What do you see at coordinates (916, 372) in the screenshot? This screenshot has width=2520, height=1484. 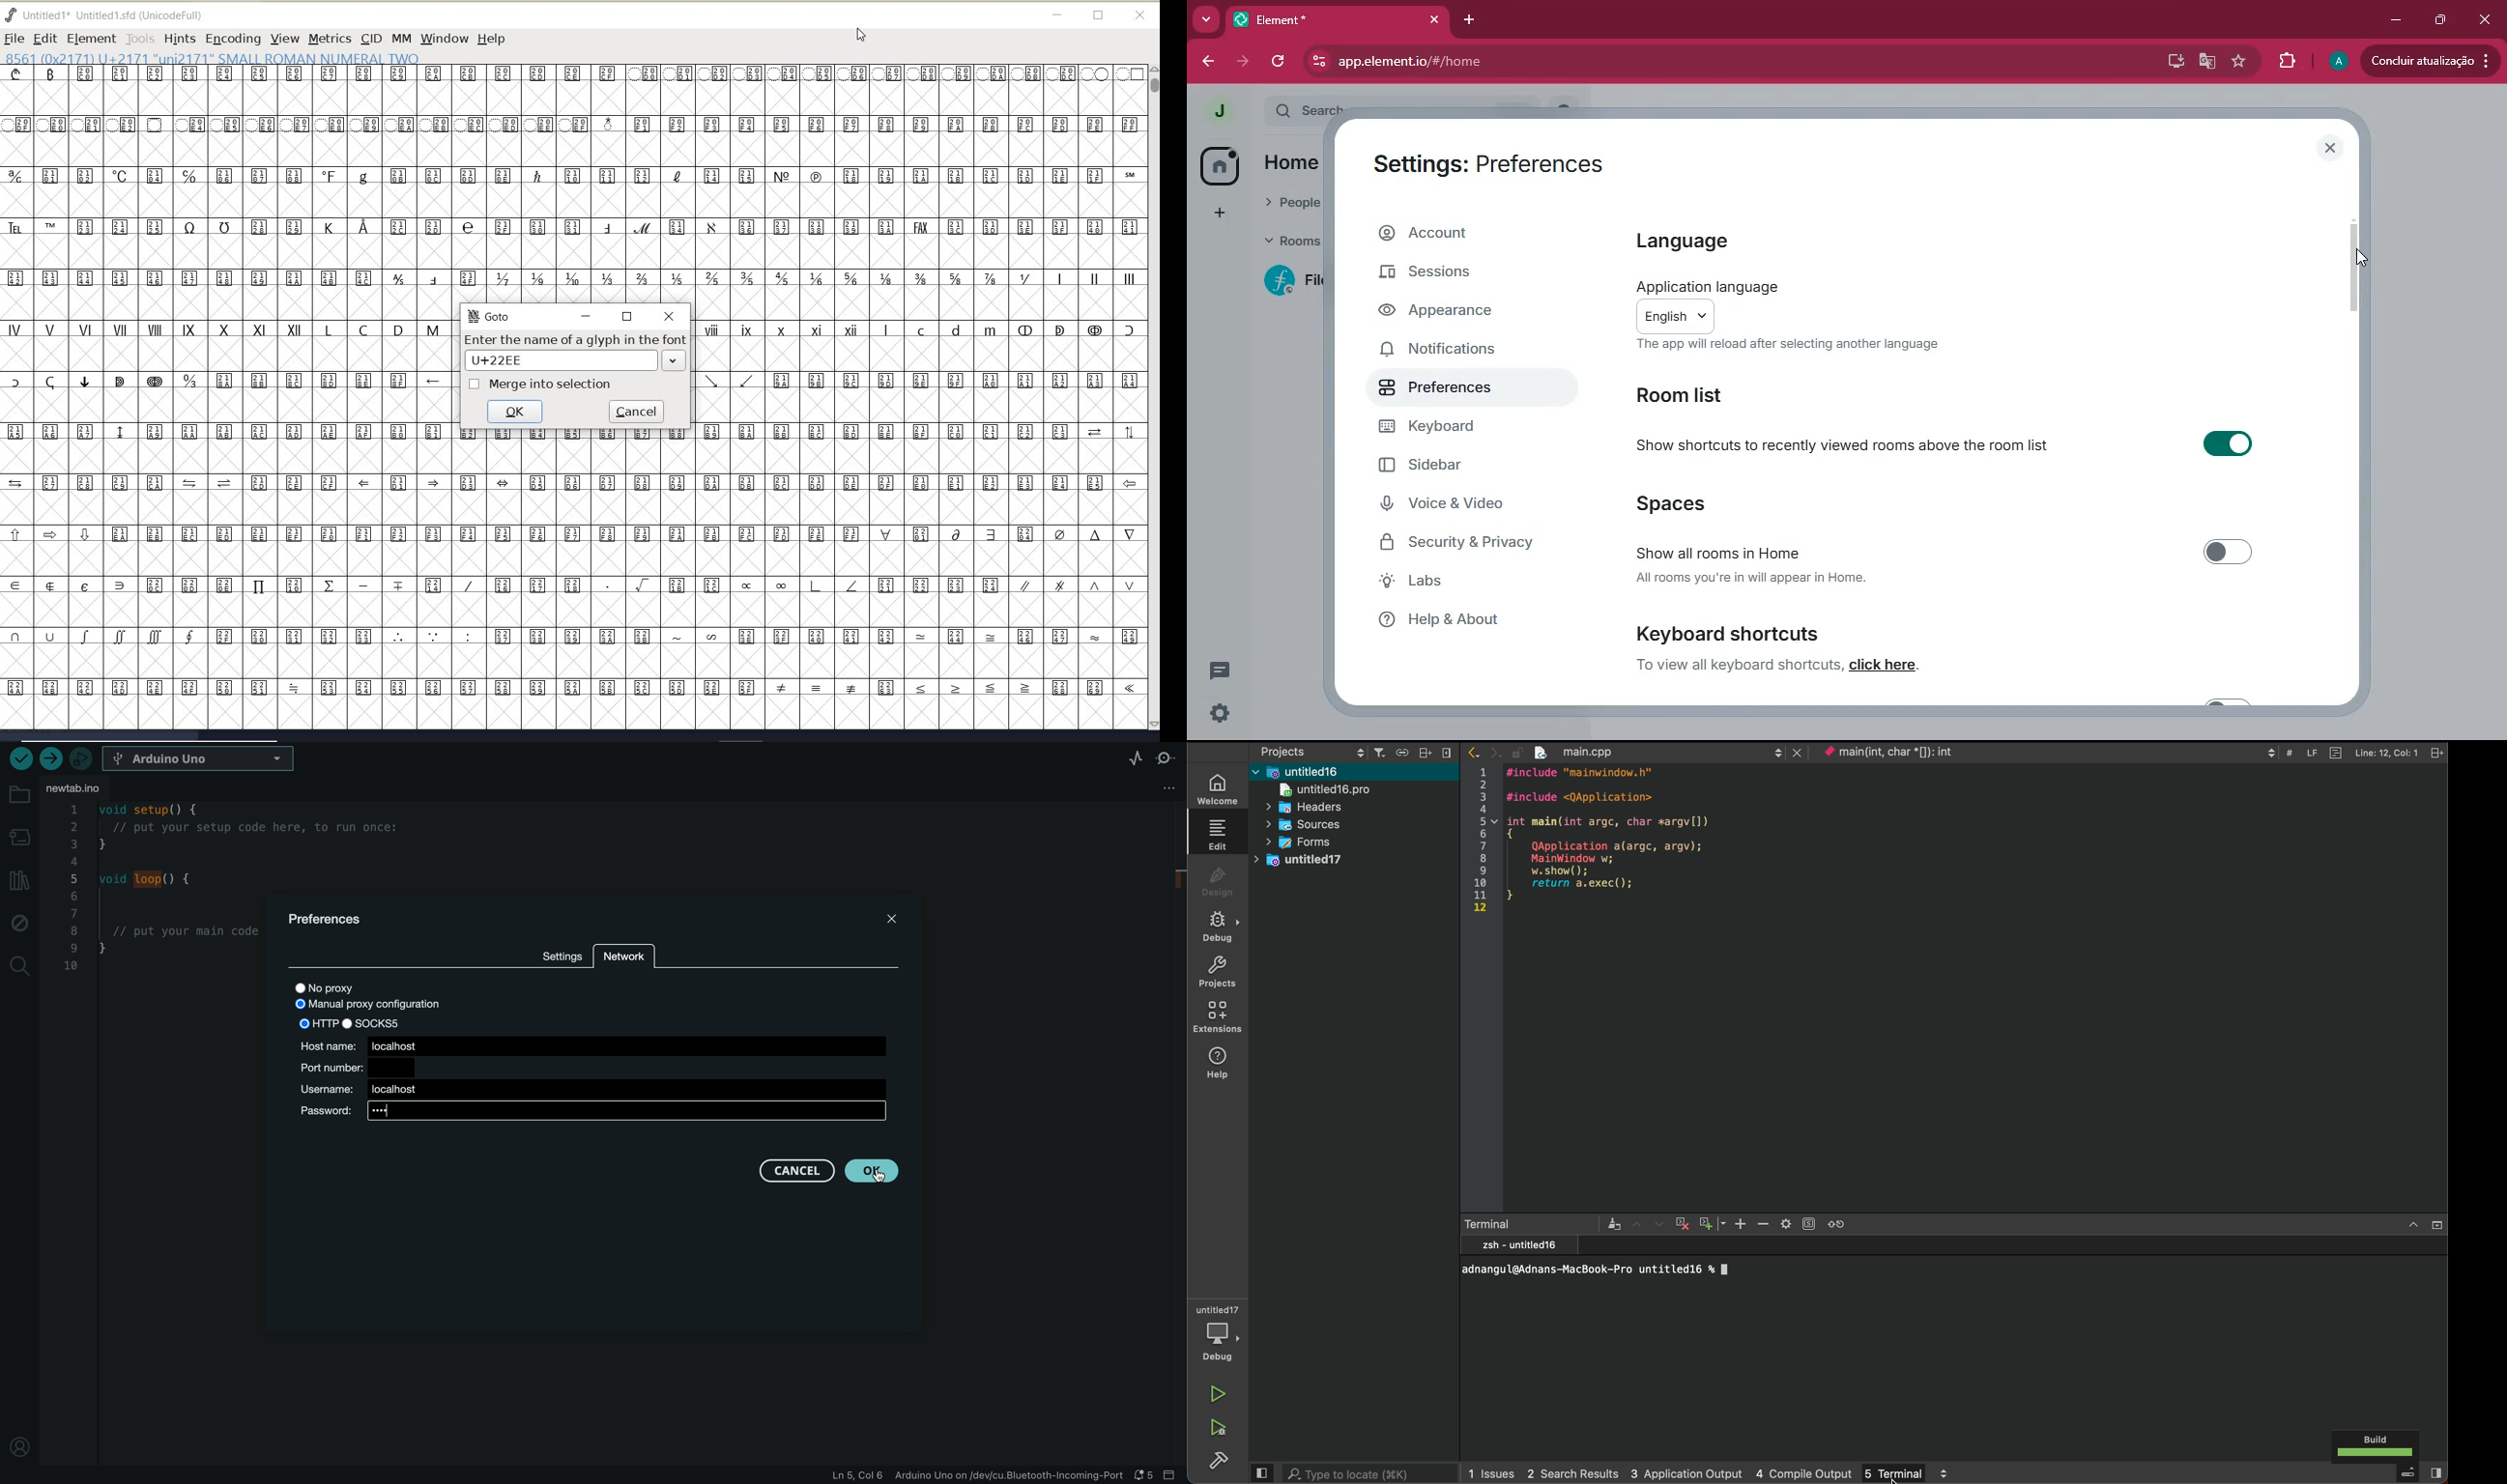 I see `GLYPHY CHARACTERS & NUMBERS` at bounding box center [916, 372].